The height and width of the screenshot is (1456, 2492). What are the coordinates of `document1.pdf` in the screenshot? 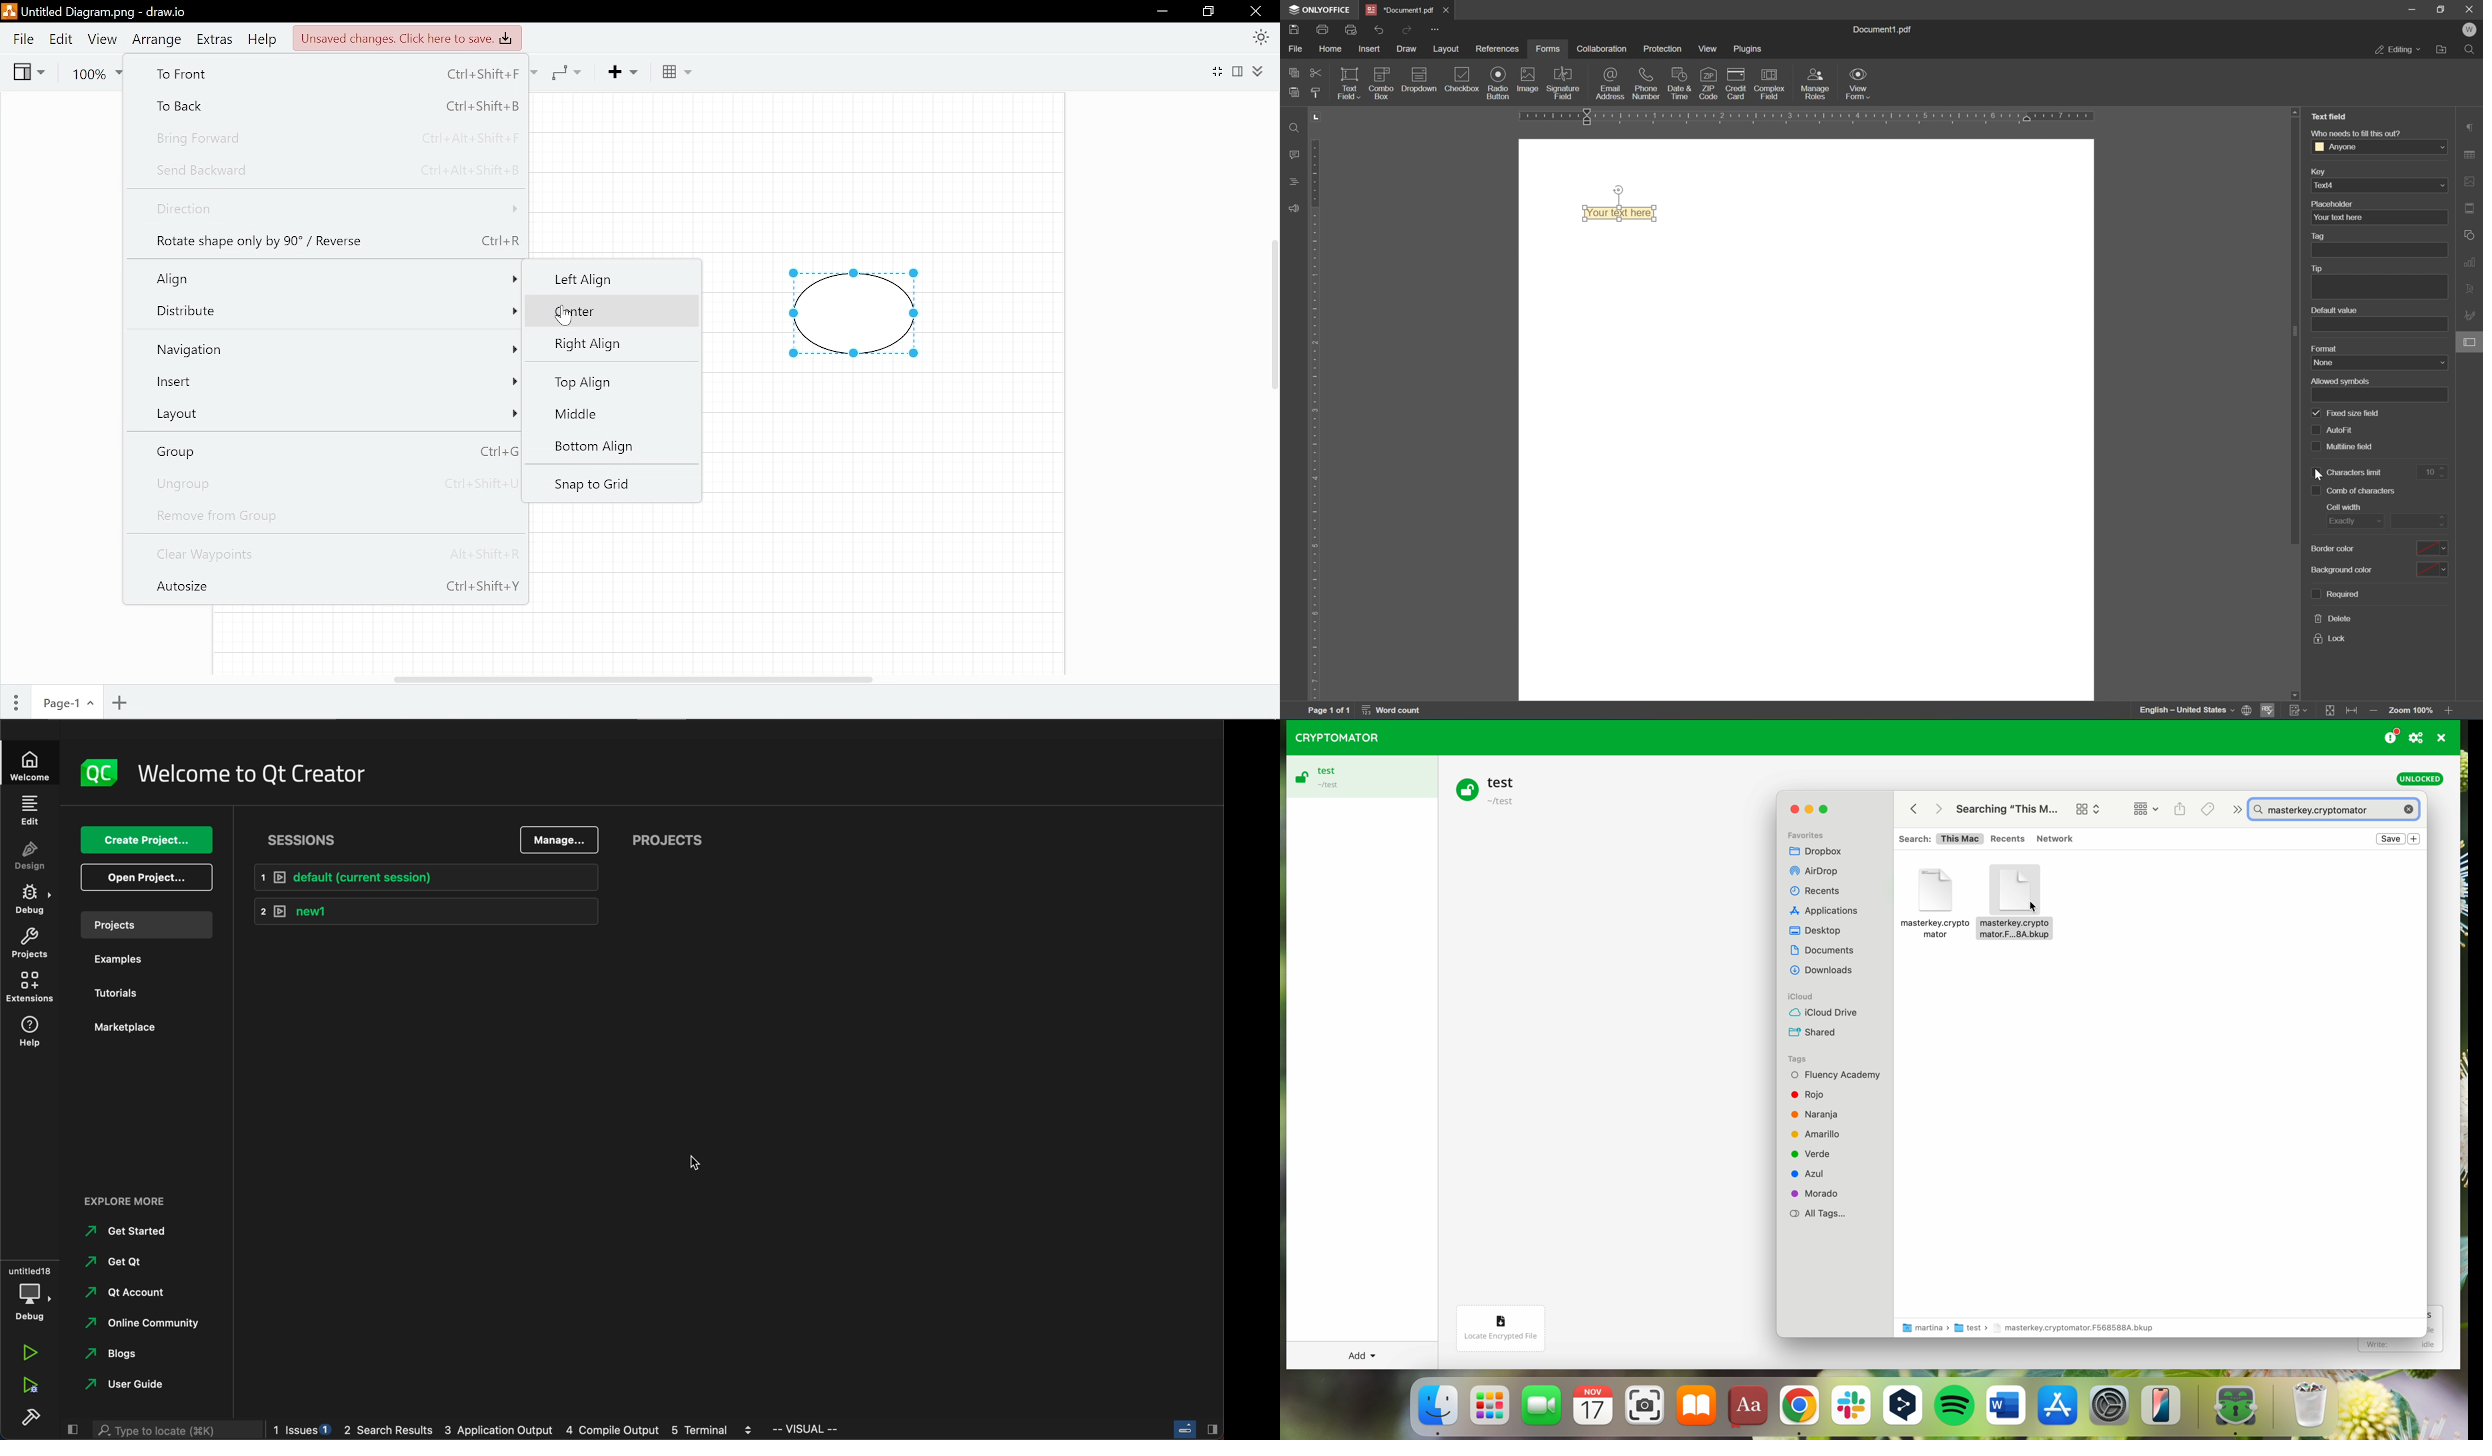 It's located at (1881, 30).